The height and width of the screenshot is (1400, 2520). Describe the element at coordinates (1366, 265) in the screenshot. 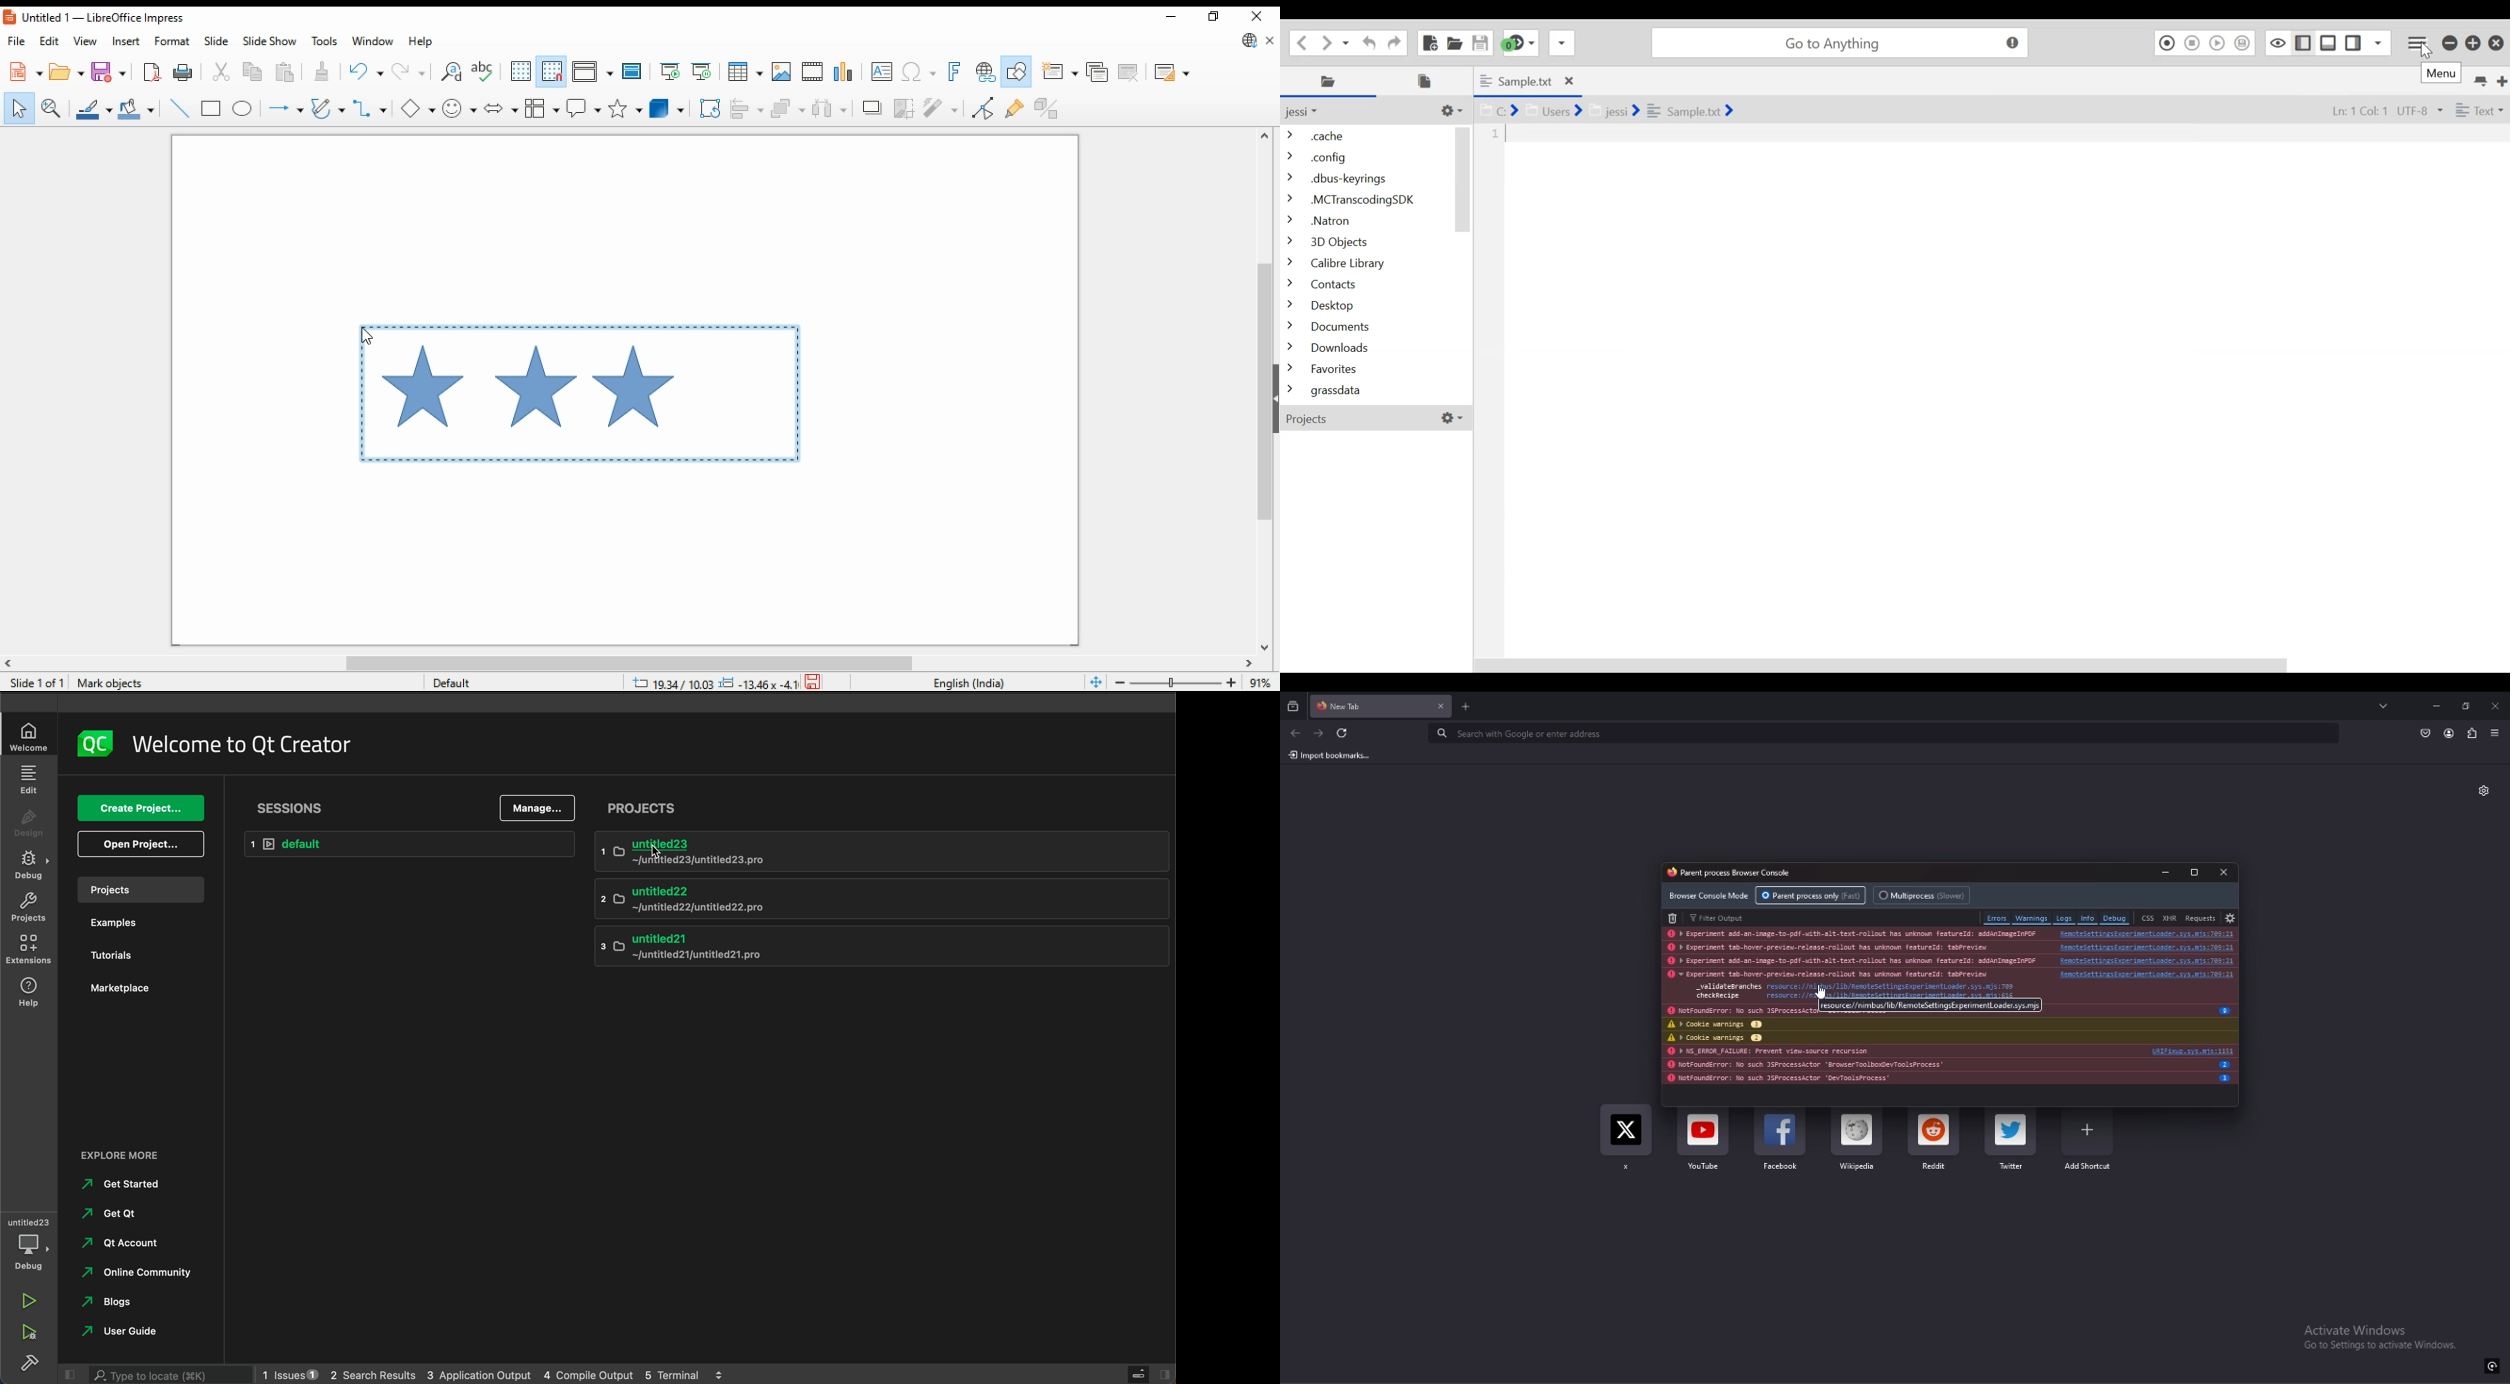

I see `Folders` at that location.